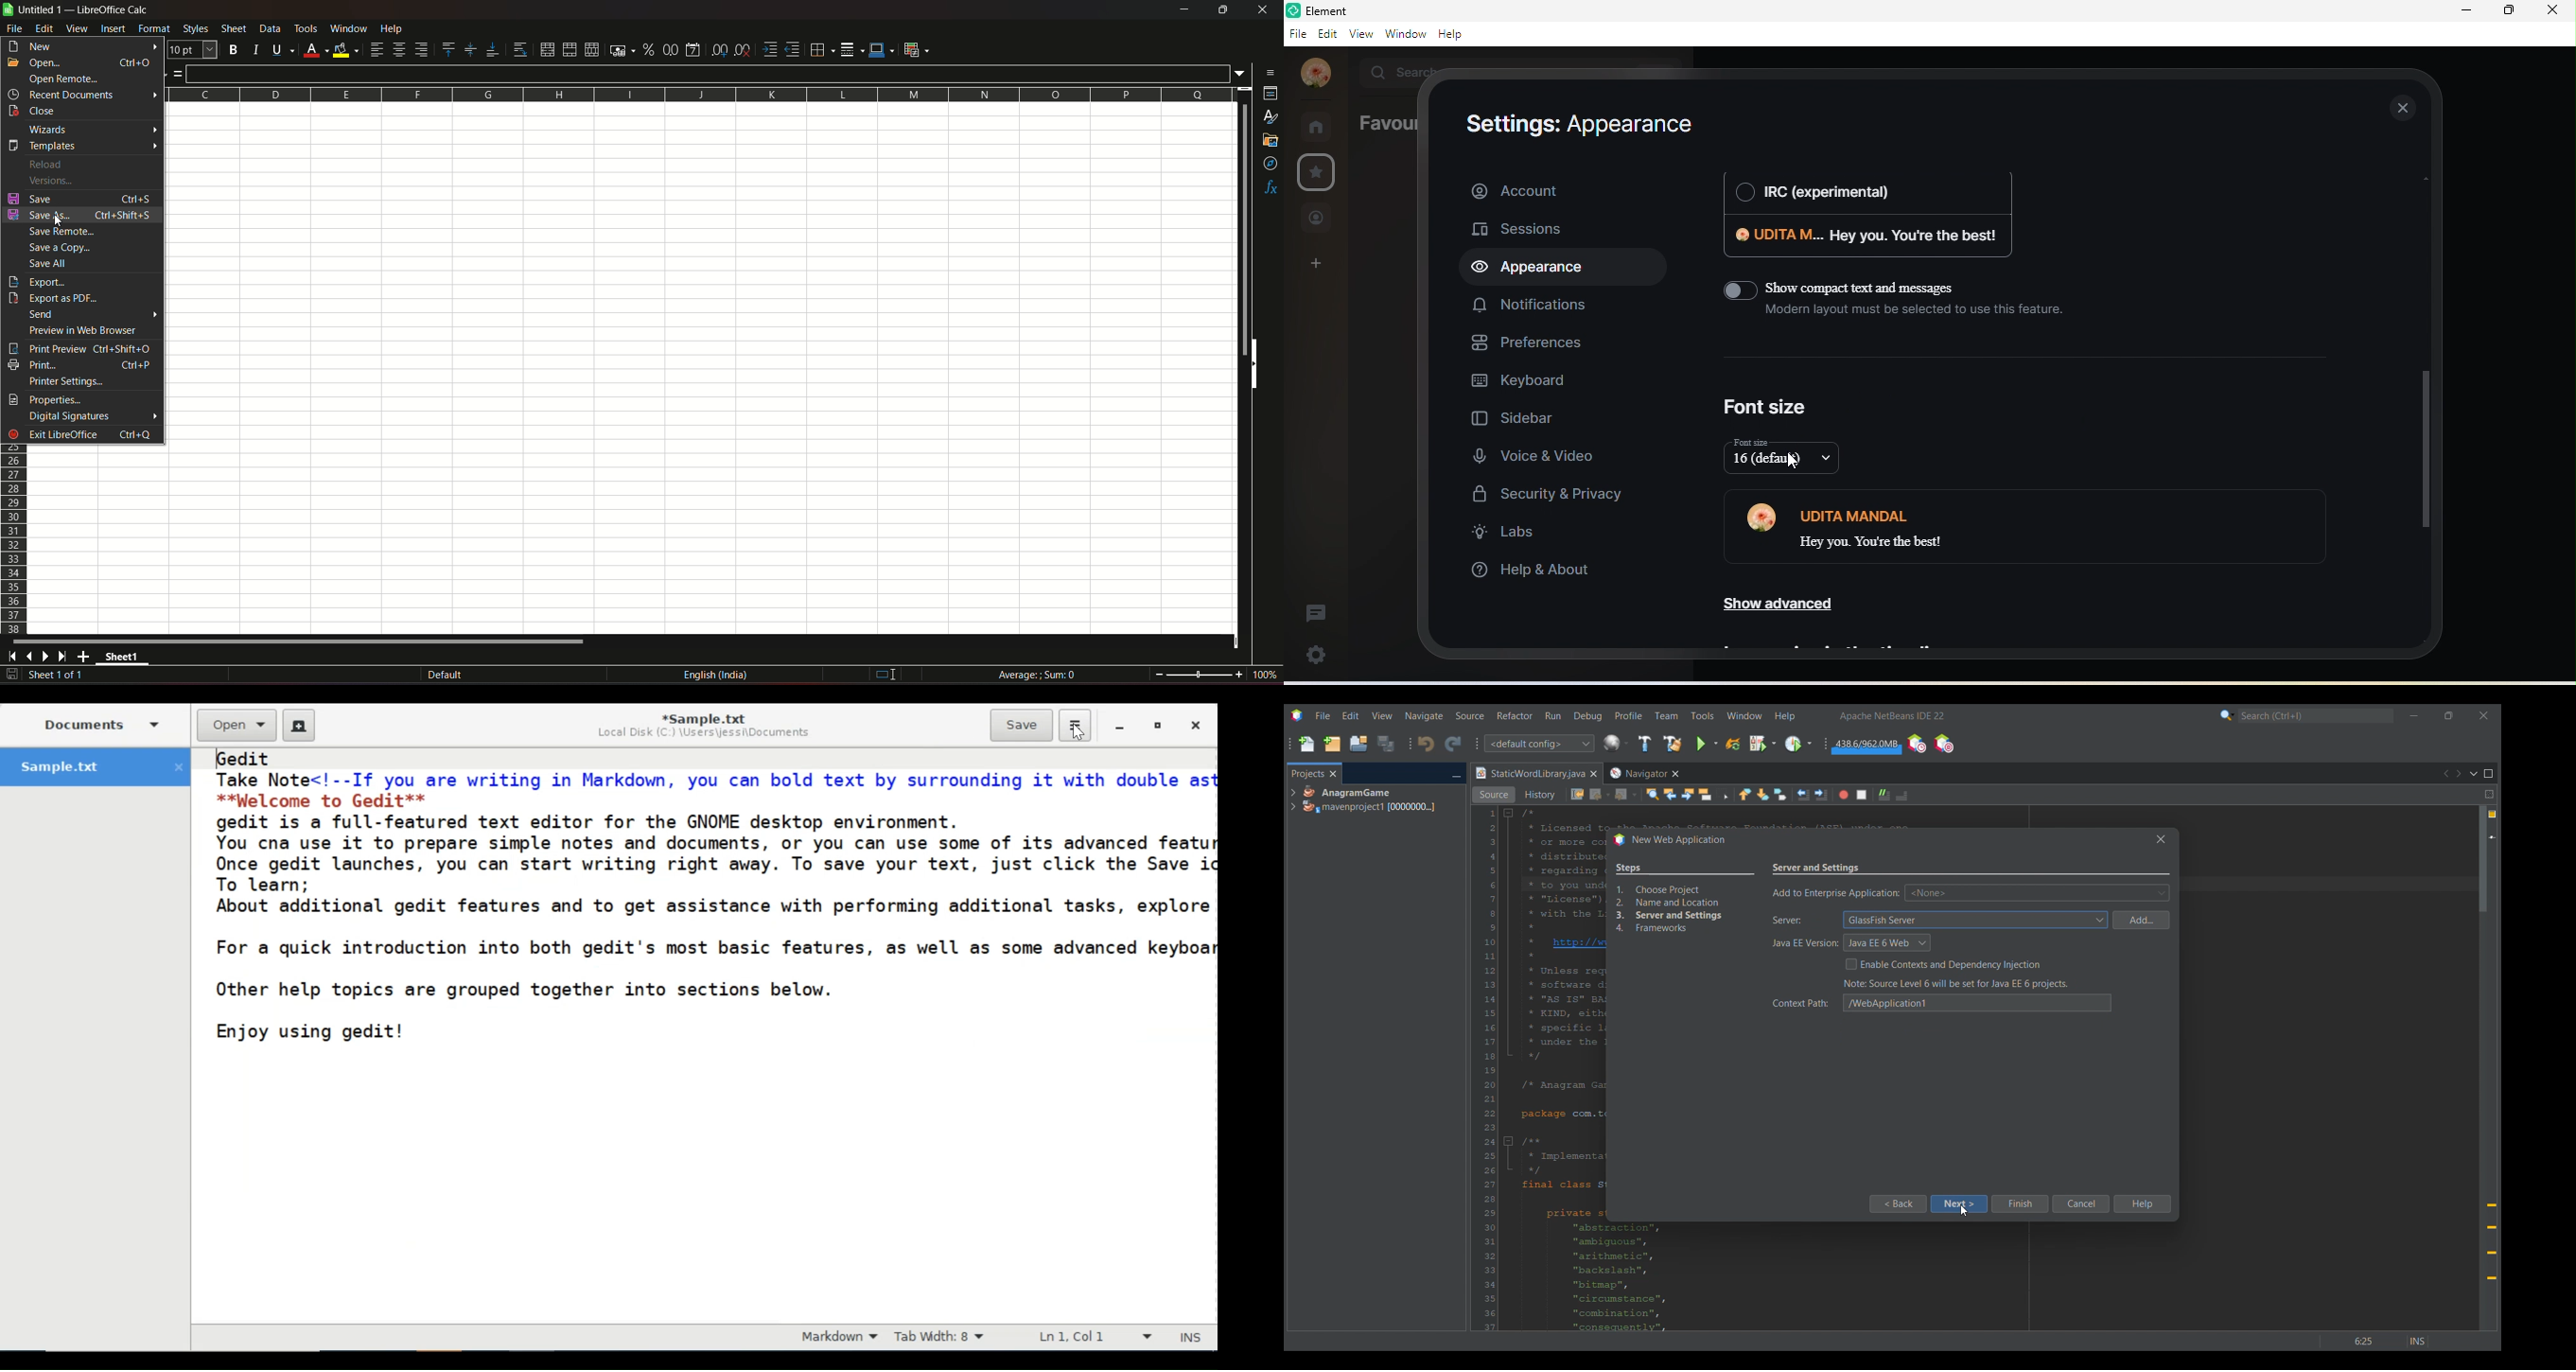 The width and height of the screenshot is (2576, 1372). I want to click on expand formula, so click(1241, 74).